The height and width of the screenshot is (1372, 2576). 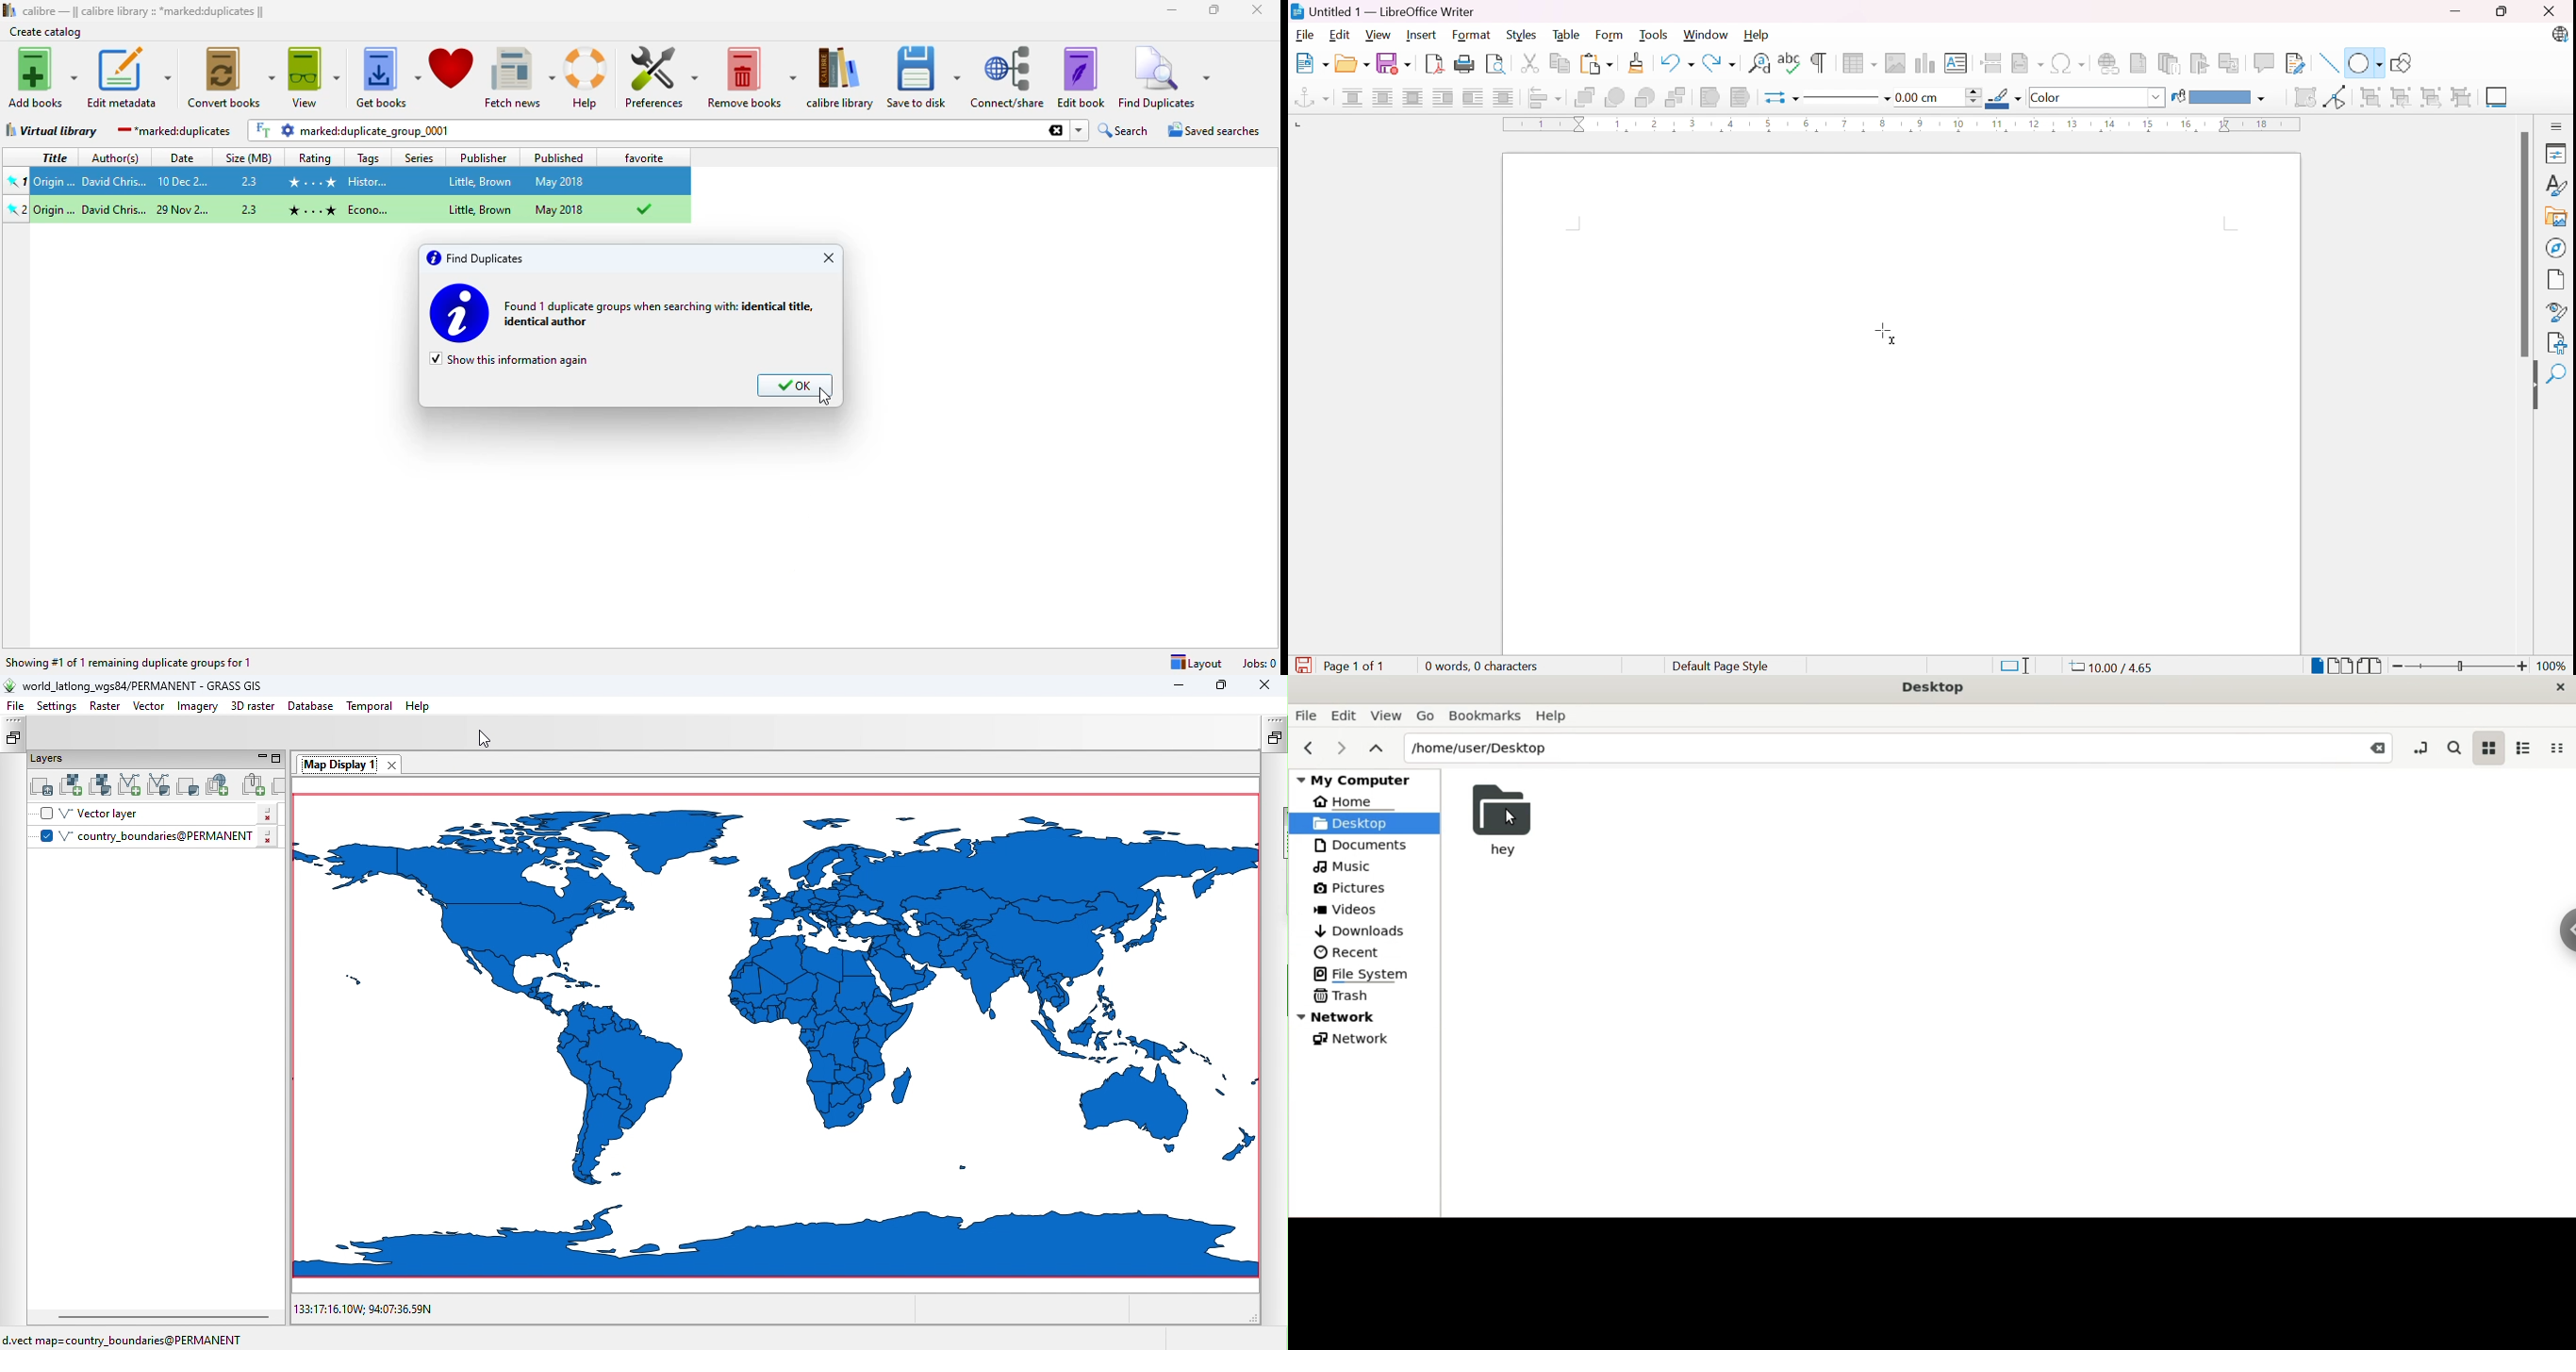 What do you see at coordinates (1260, 660) in the screenshot?
I see `Jobs: 0` at bounding box center [1260, 660].